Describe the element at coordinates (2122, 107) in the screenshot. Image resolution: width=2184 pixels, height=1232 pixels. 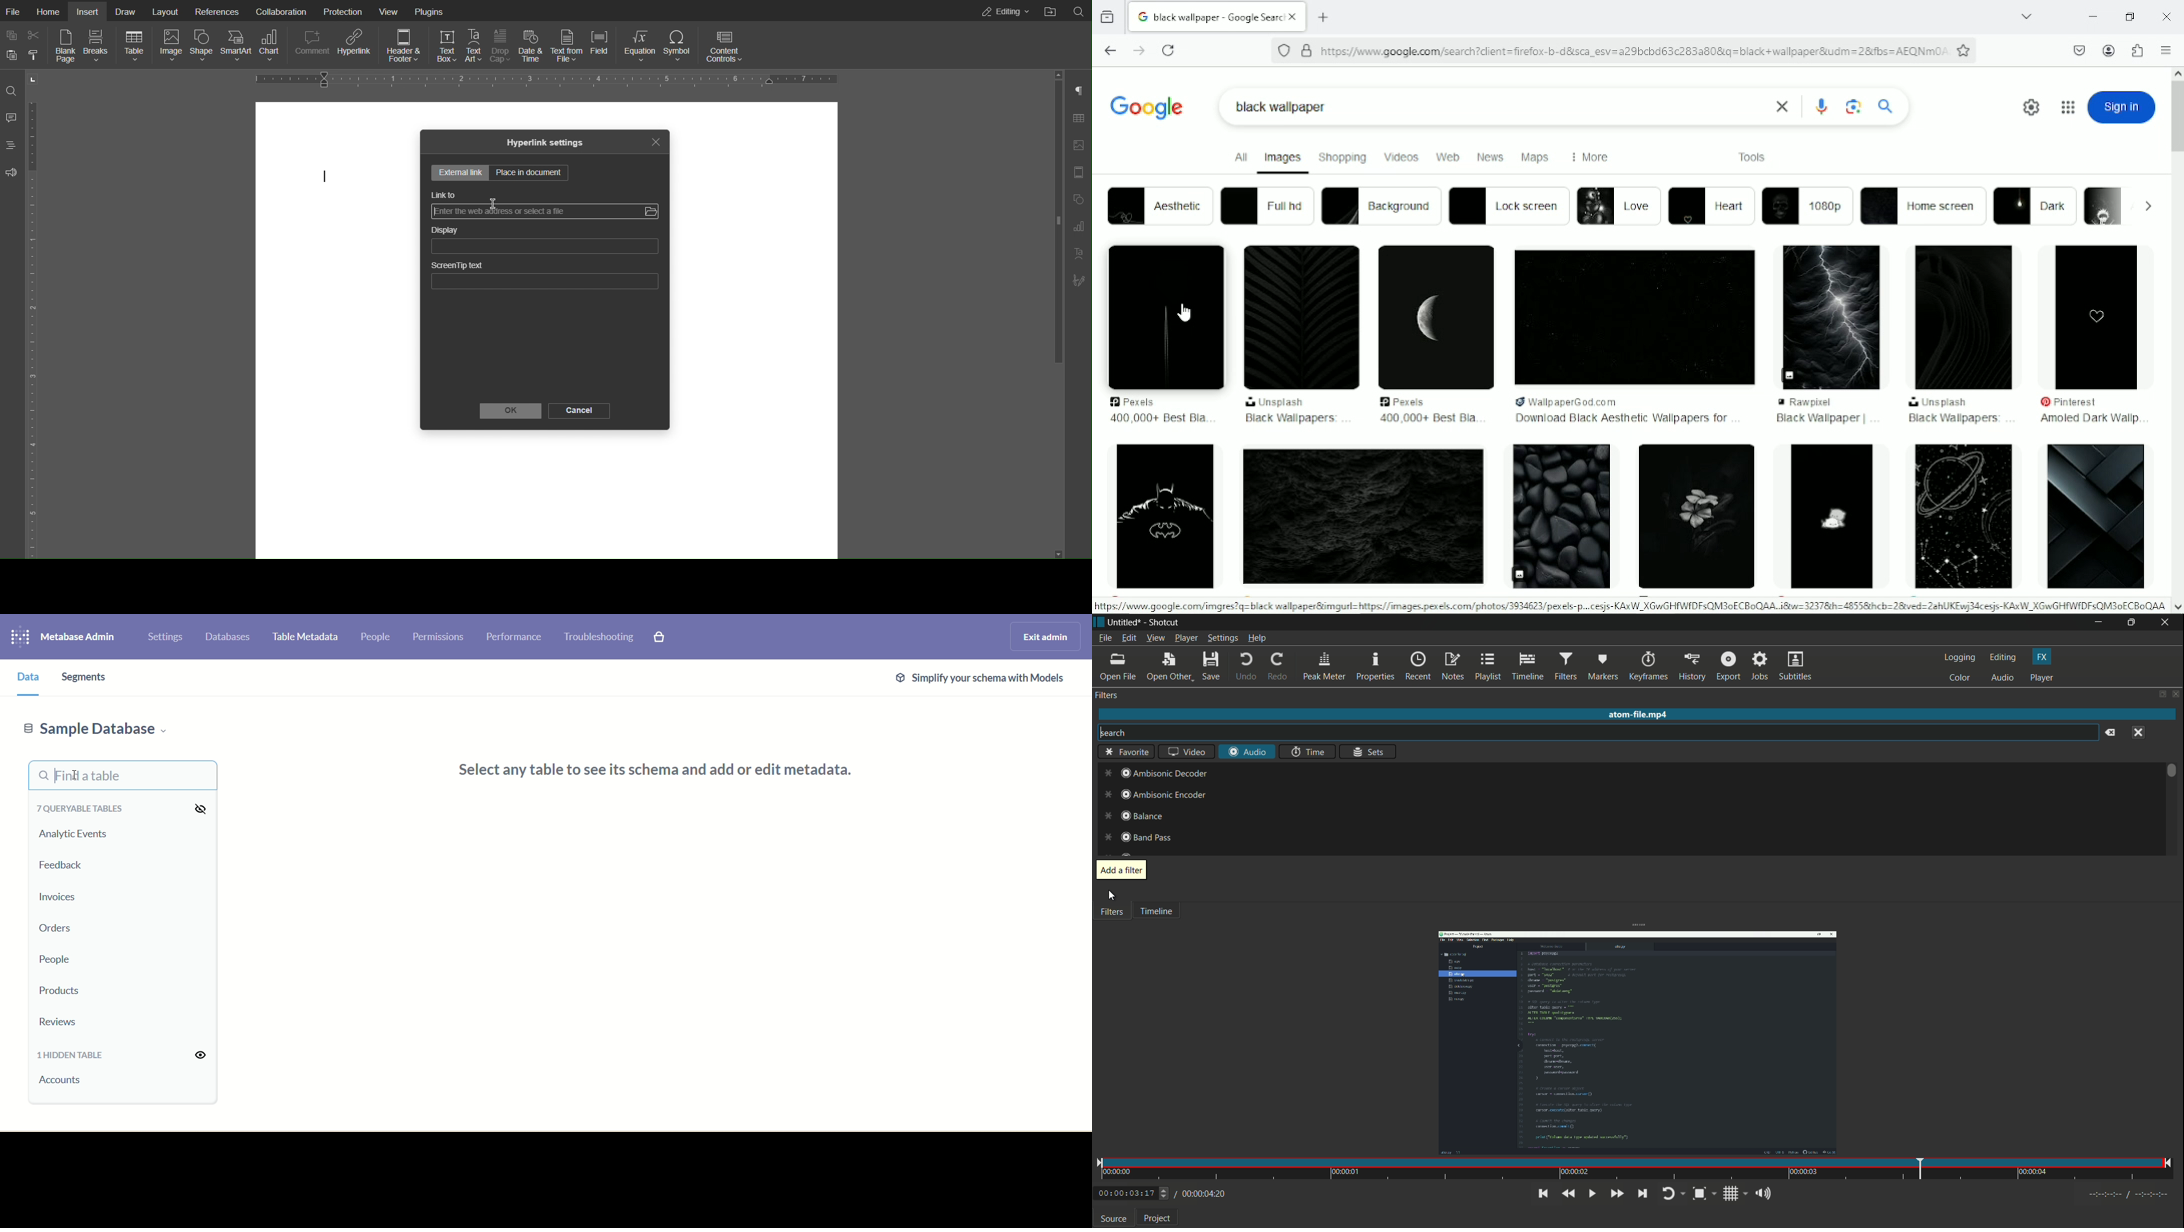
I see `sign in` at that location.